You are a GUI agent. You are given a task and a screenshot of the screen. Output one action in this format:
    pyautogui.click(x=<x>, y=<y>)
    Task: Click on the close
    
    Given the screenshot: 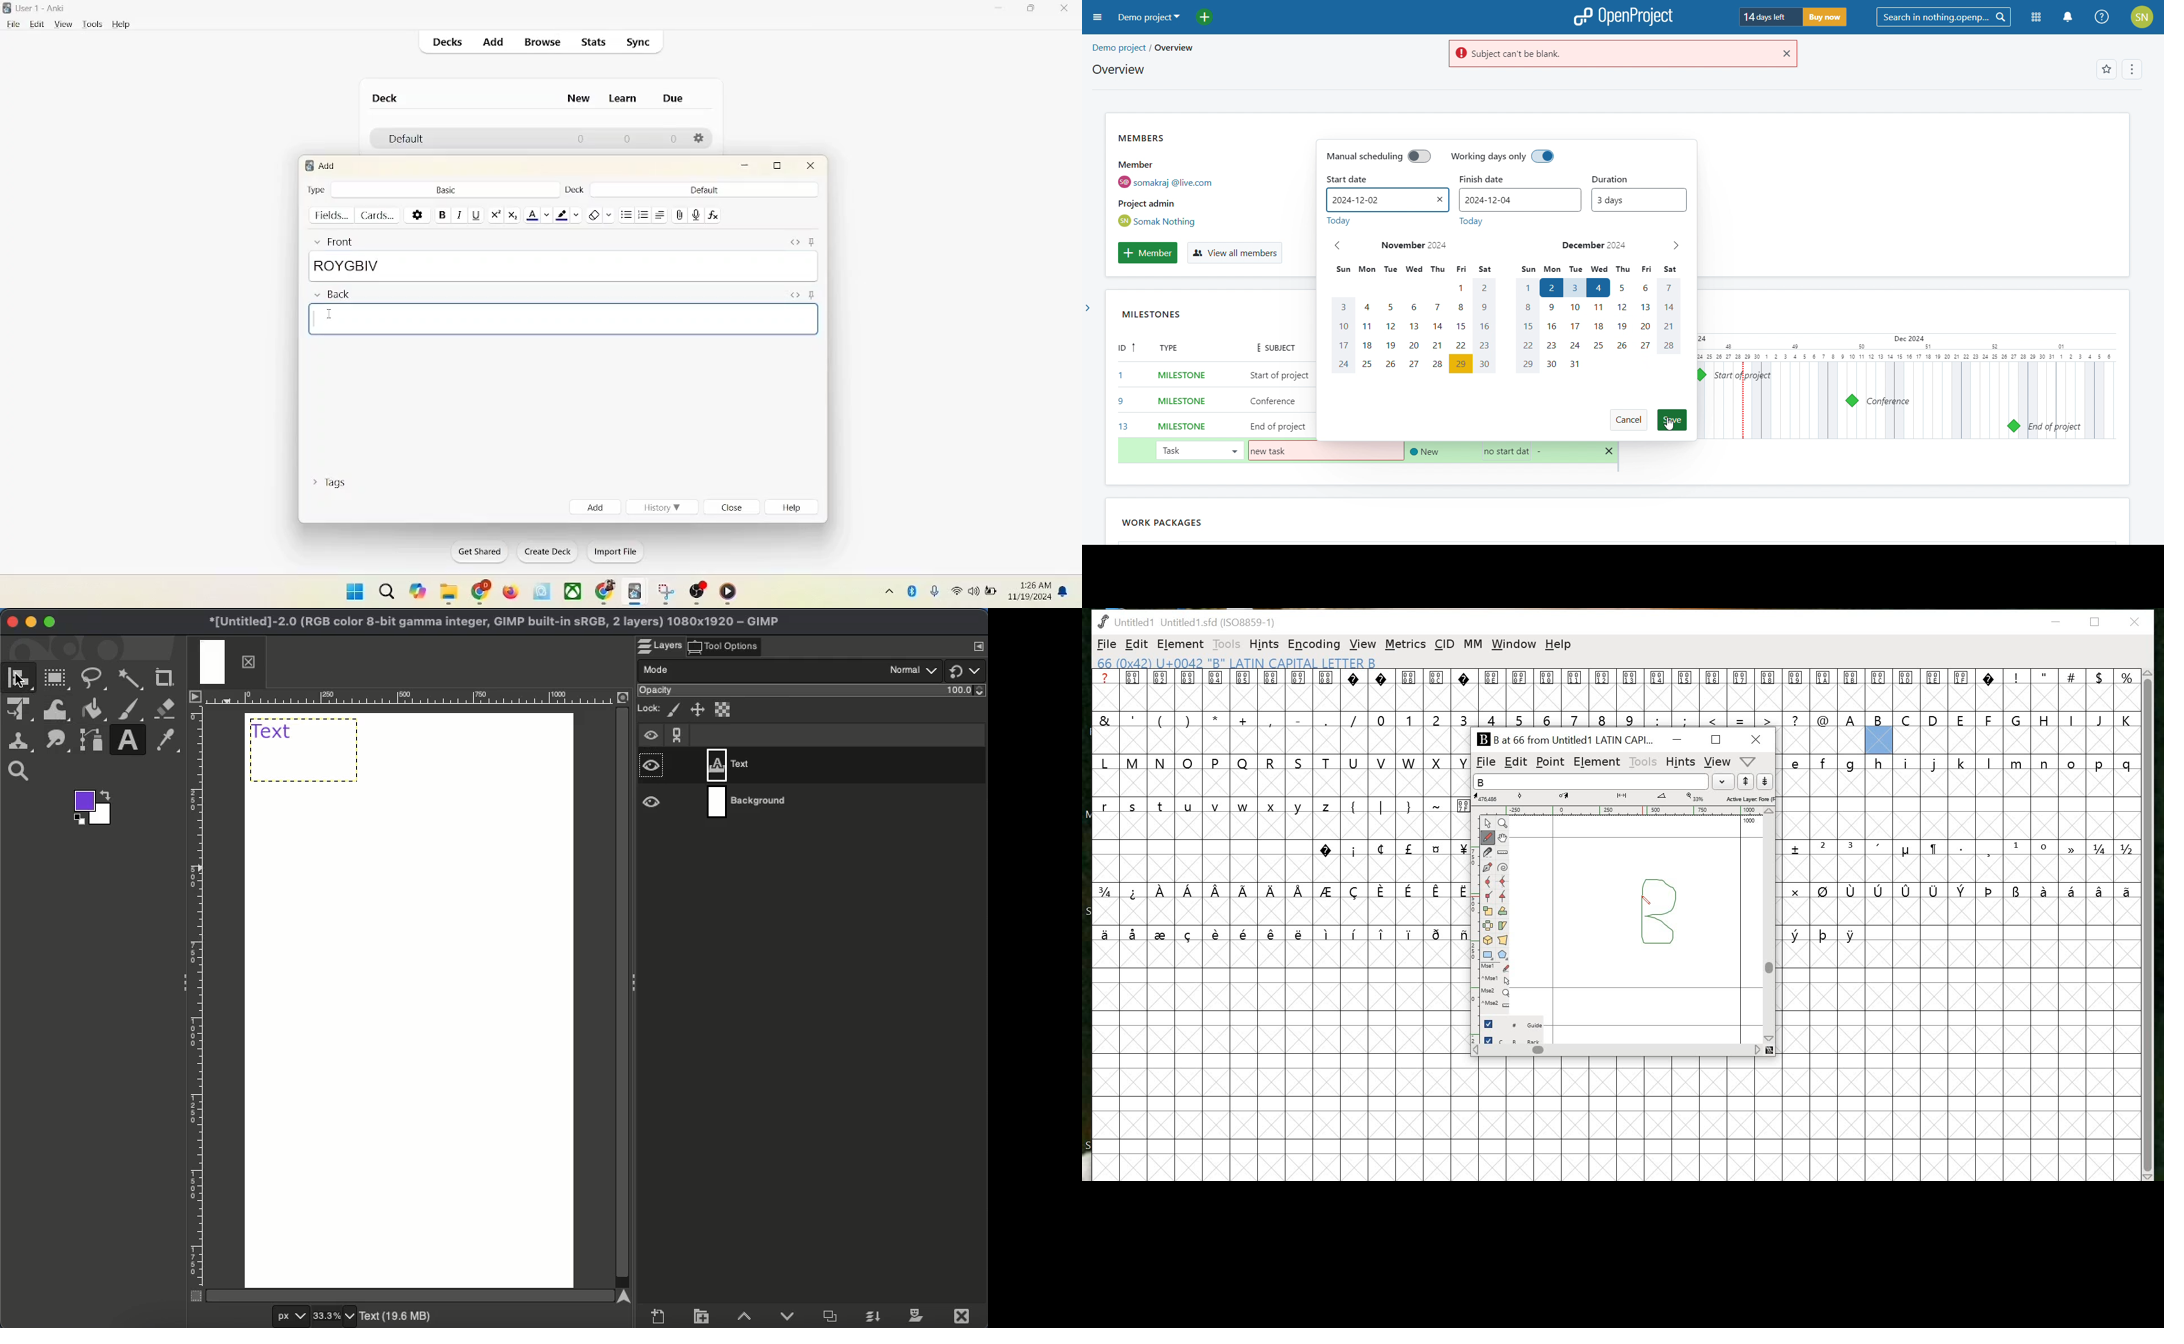 What is the action you would take?
    pyautogui.click(x=812, y=168)
    